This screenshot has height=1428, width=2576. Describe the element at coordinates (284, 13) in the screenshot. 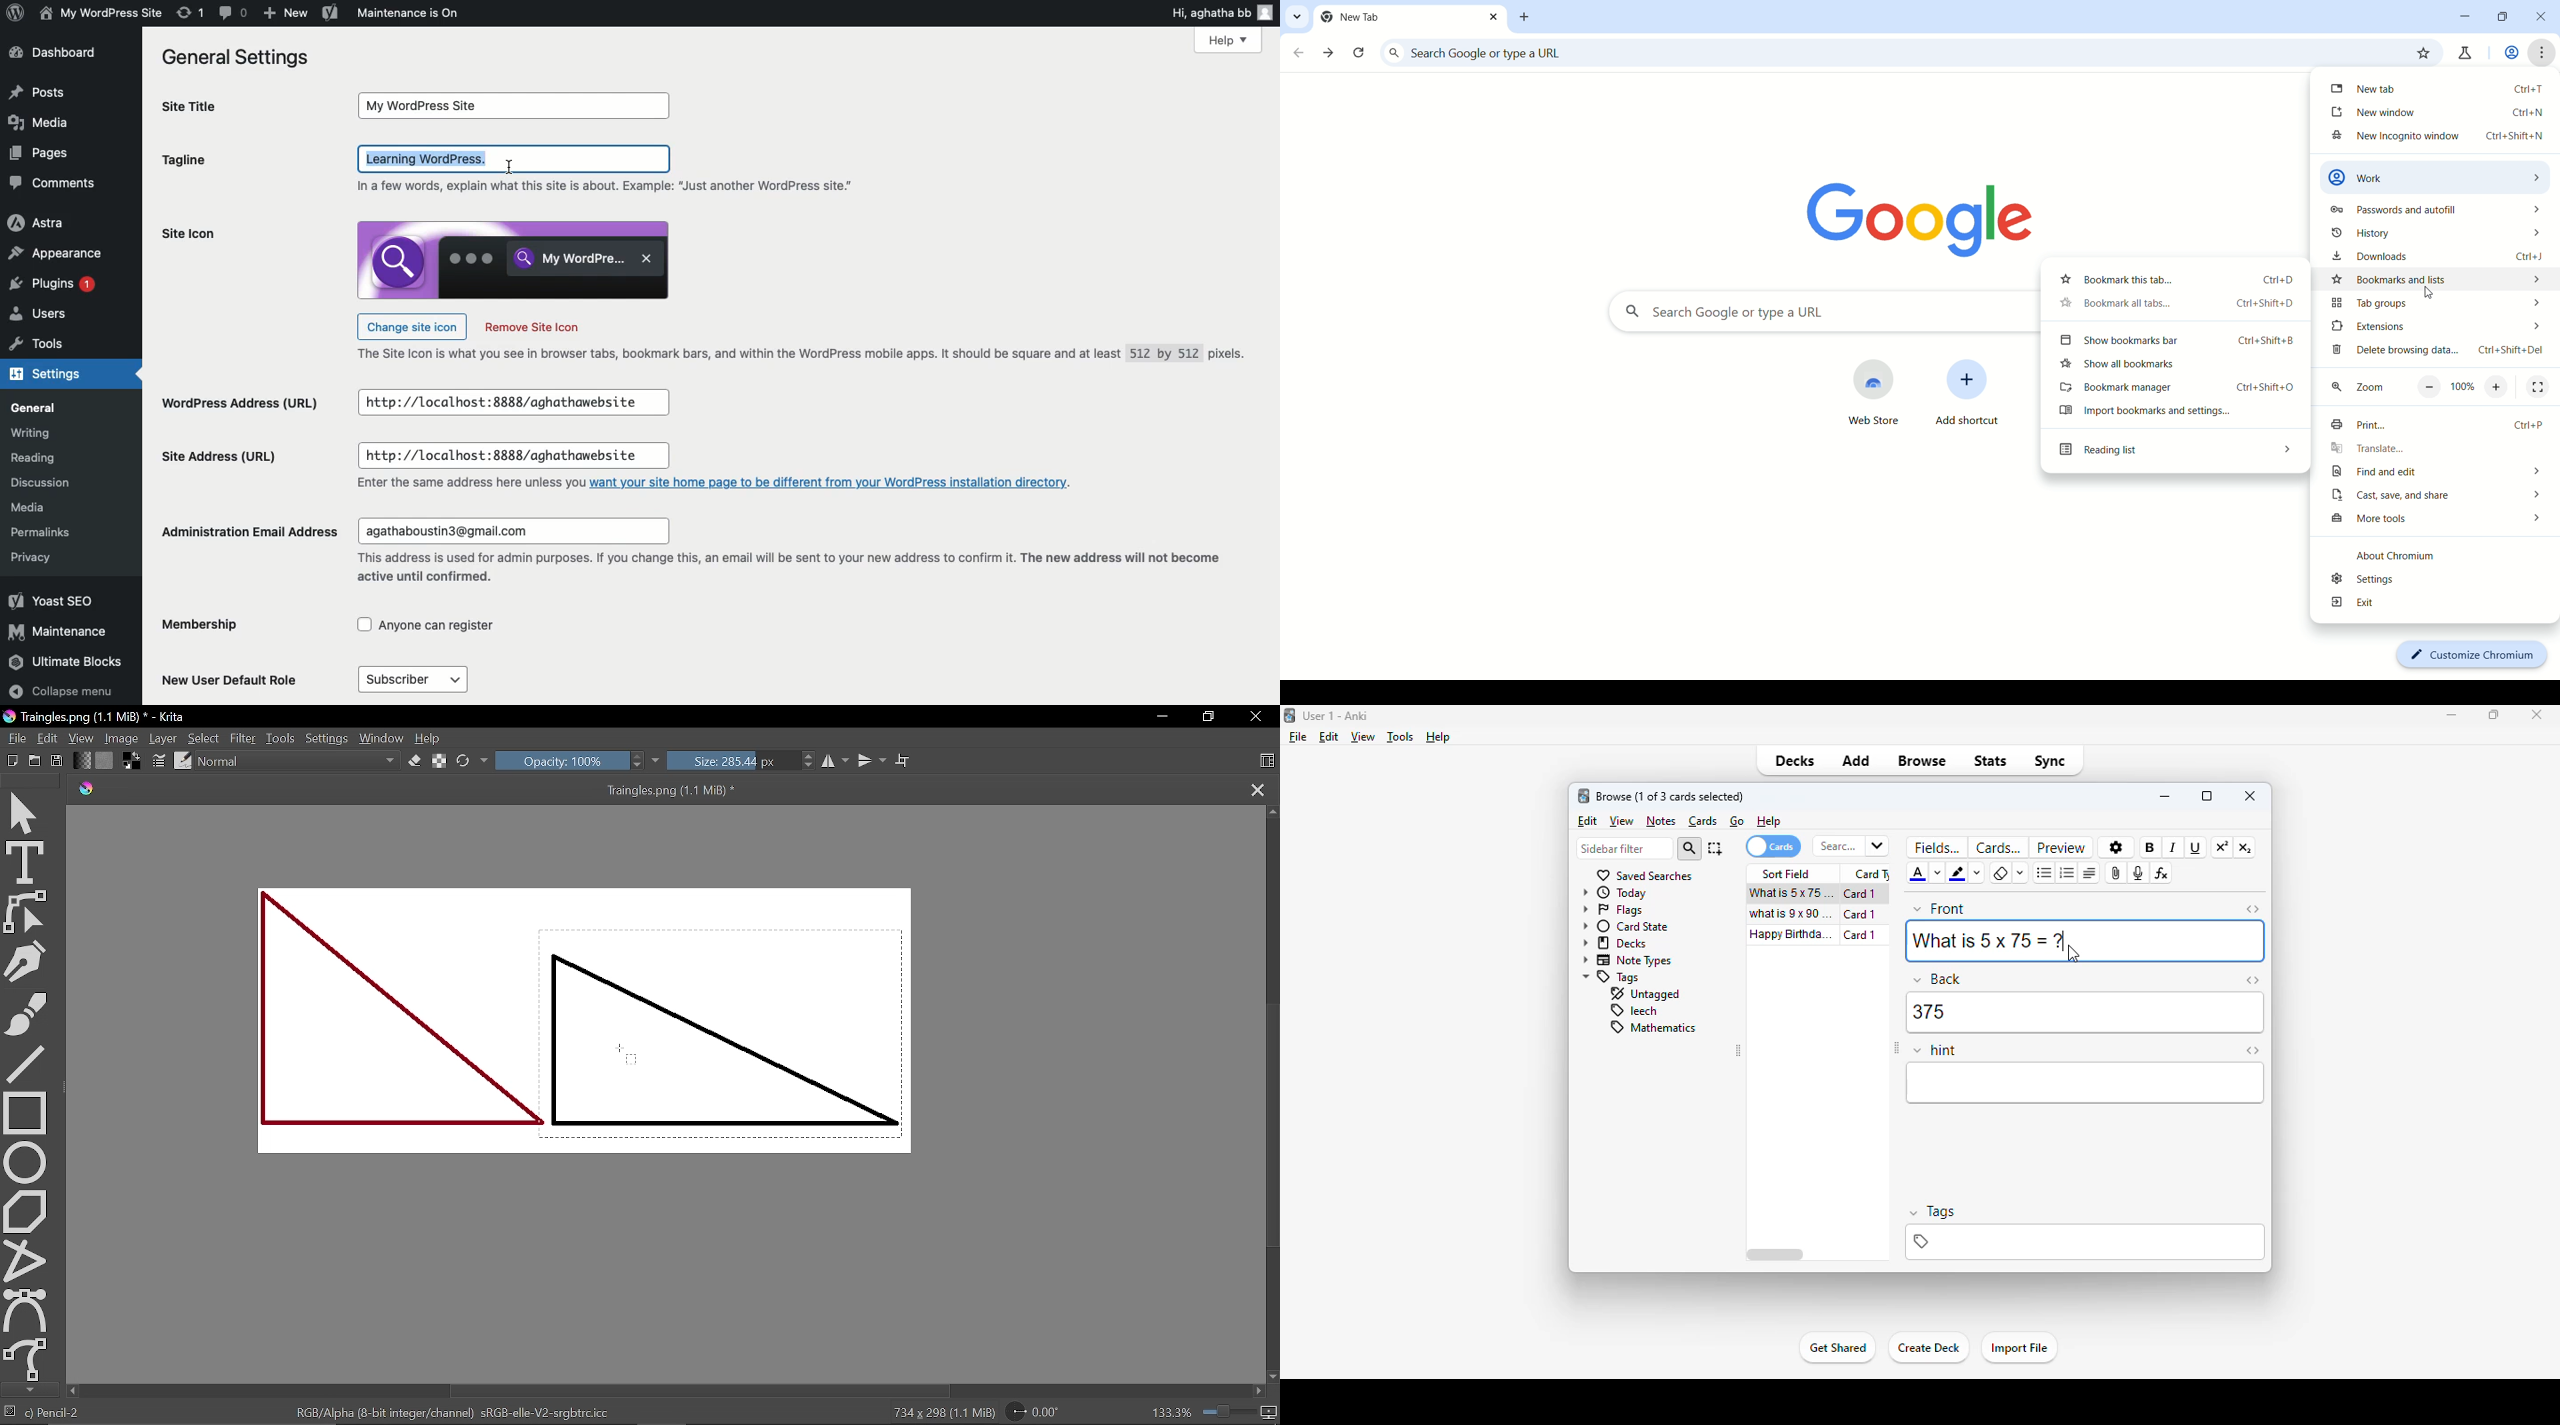

I see `New` at that location.